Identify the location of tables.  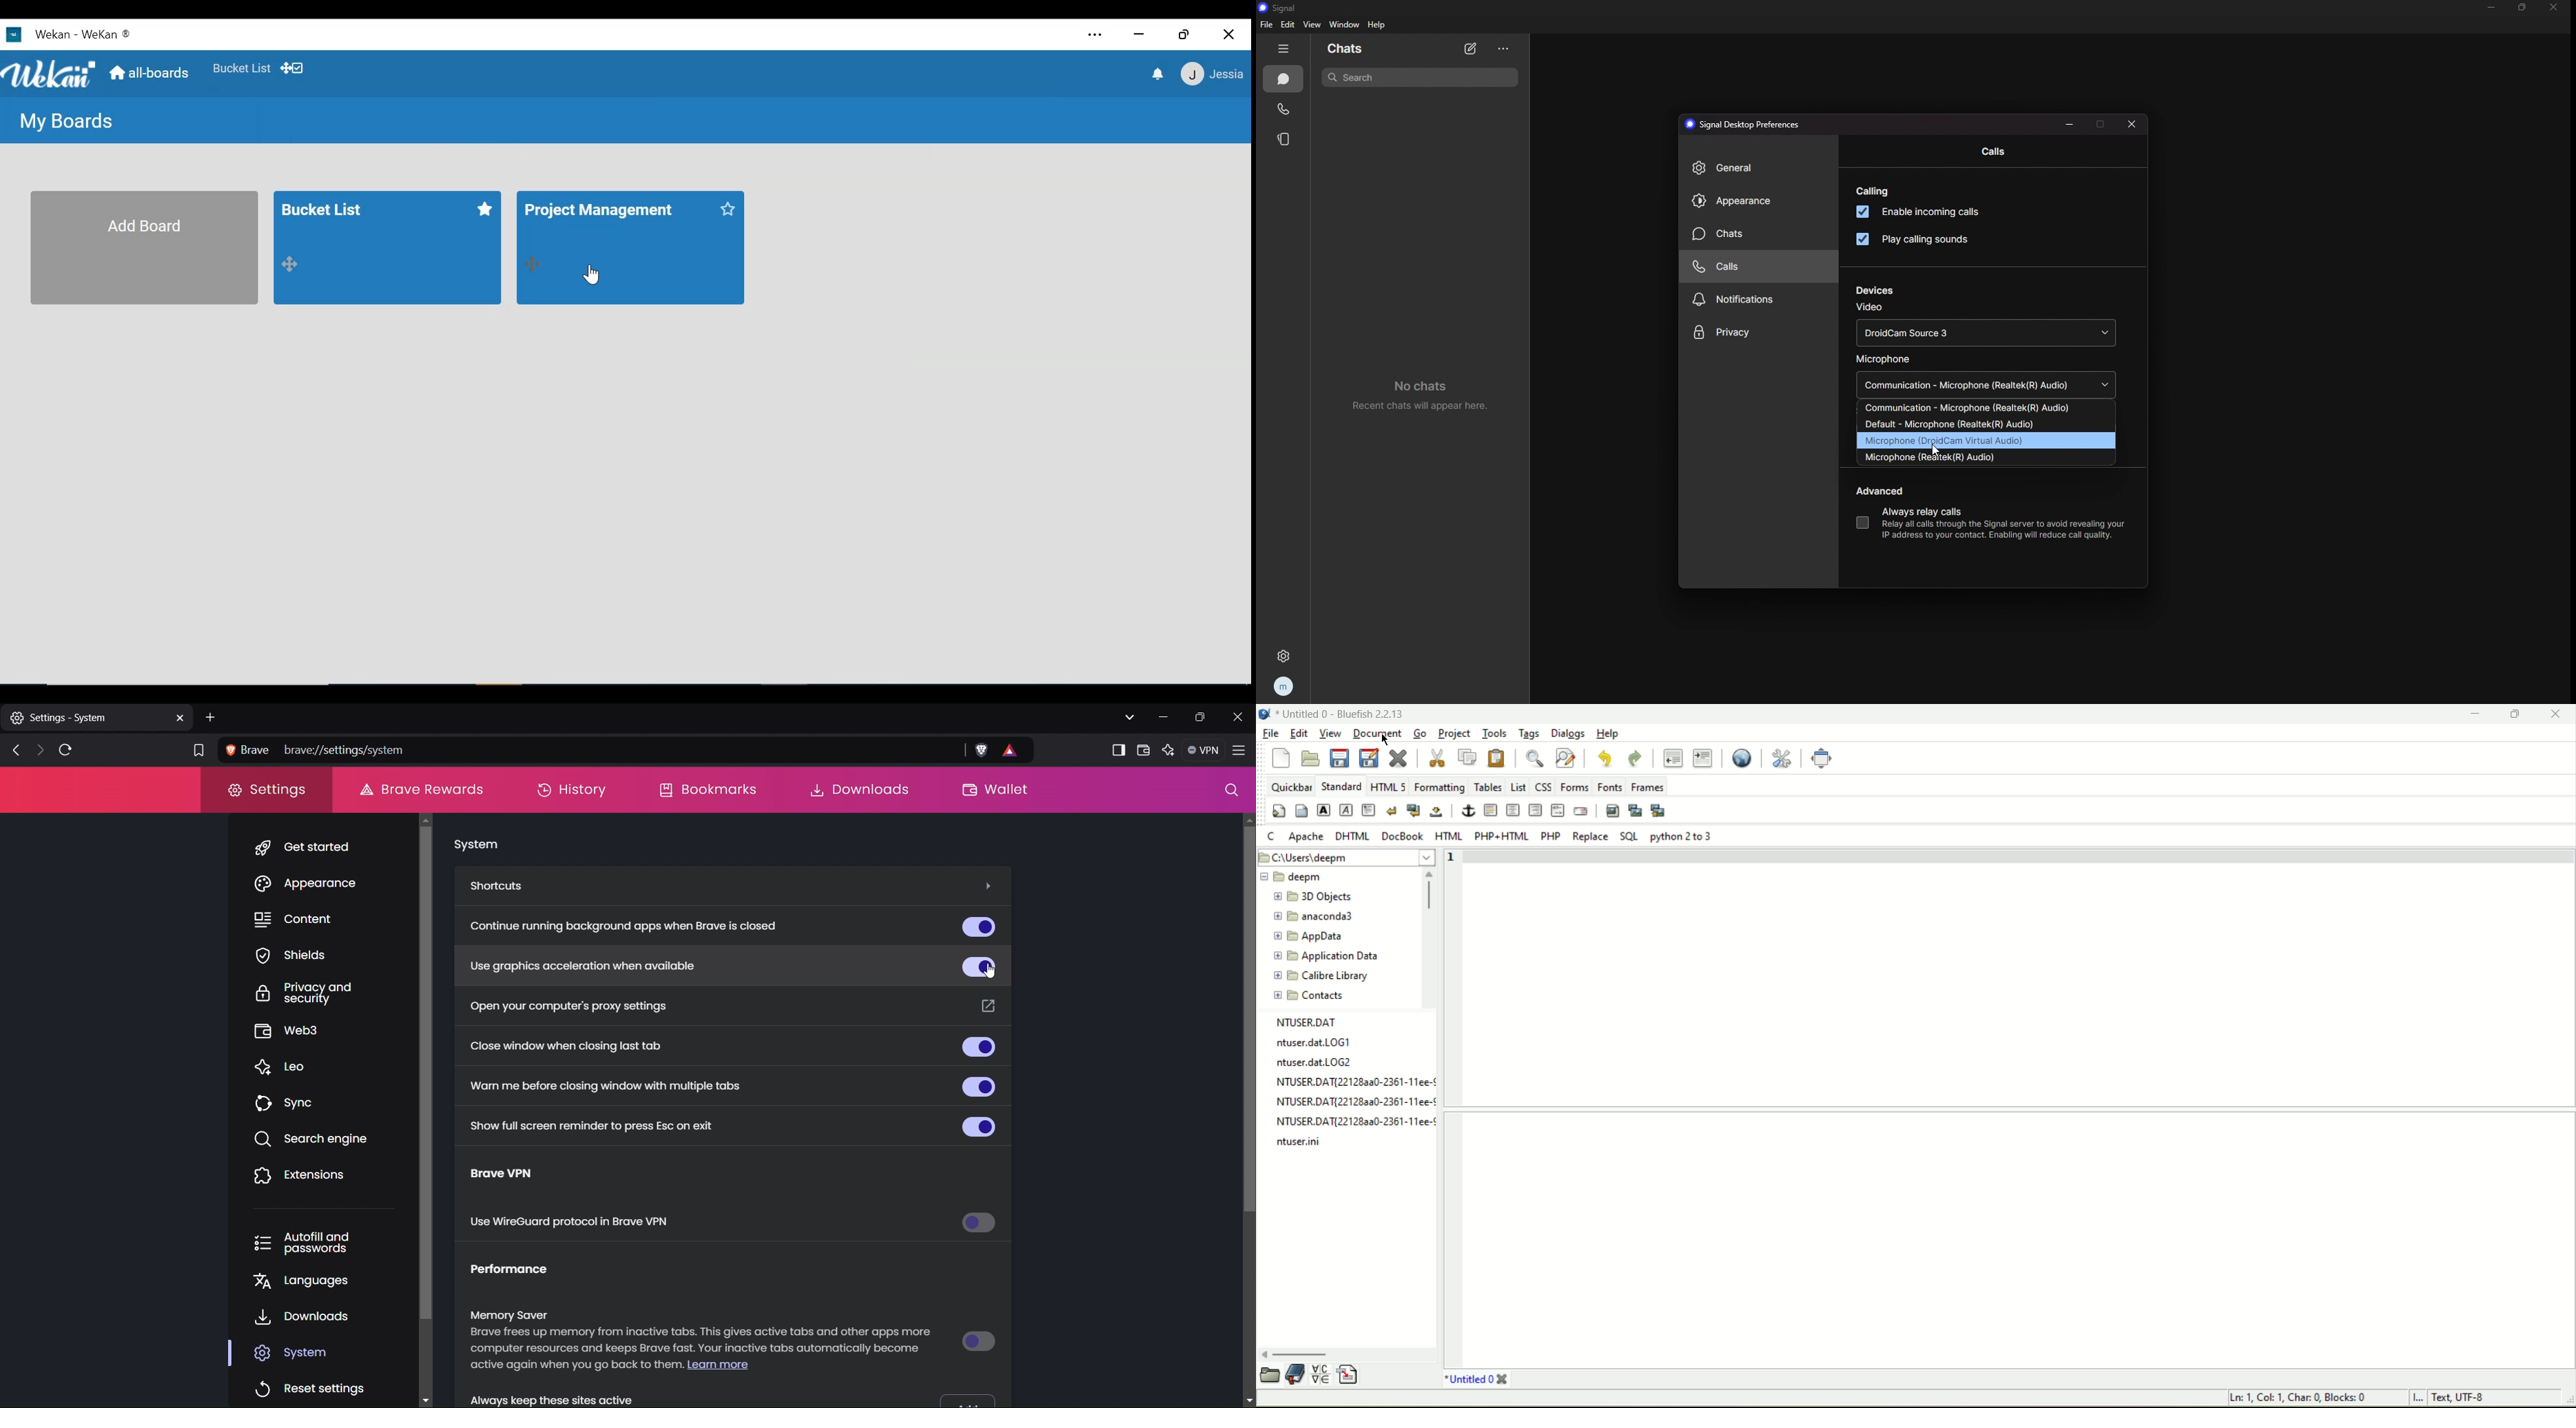
(1489, 787).